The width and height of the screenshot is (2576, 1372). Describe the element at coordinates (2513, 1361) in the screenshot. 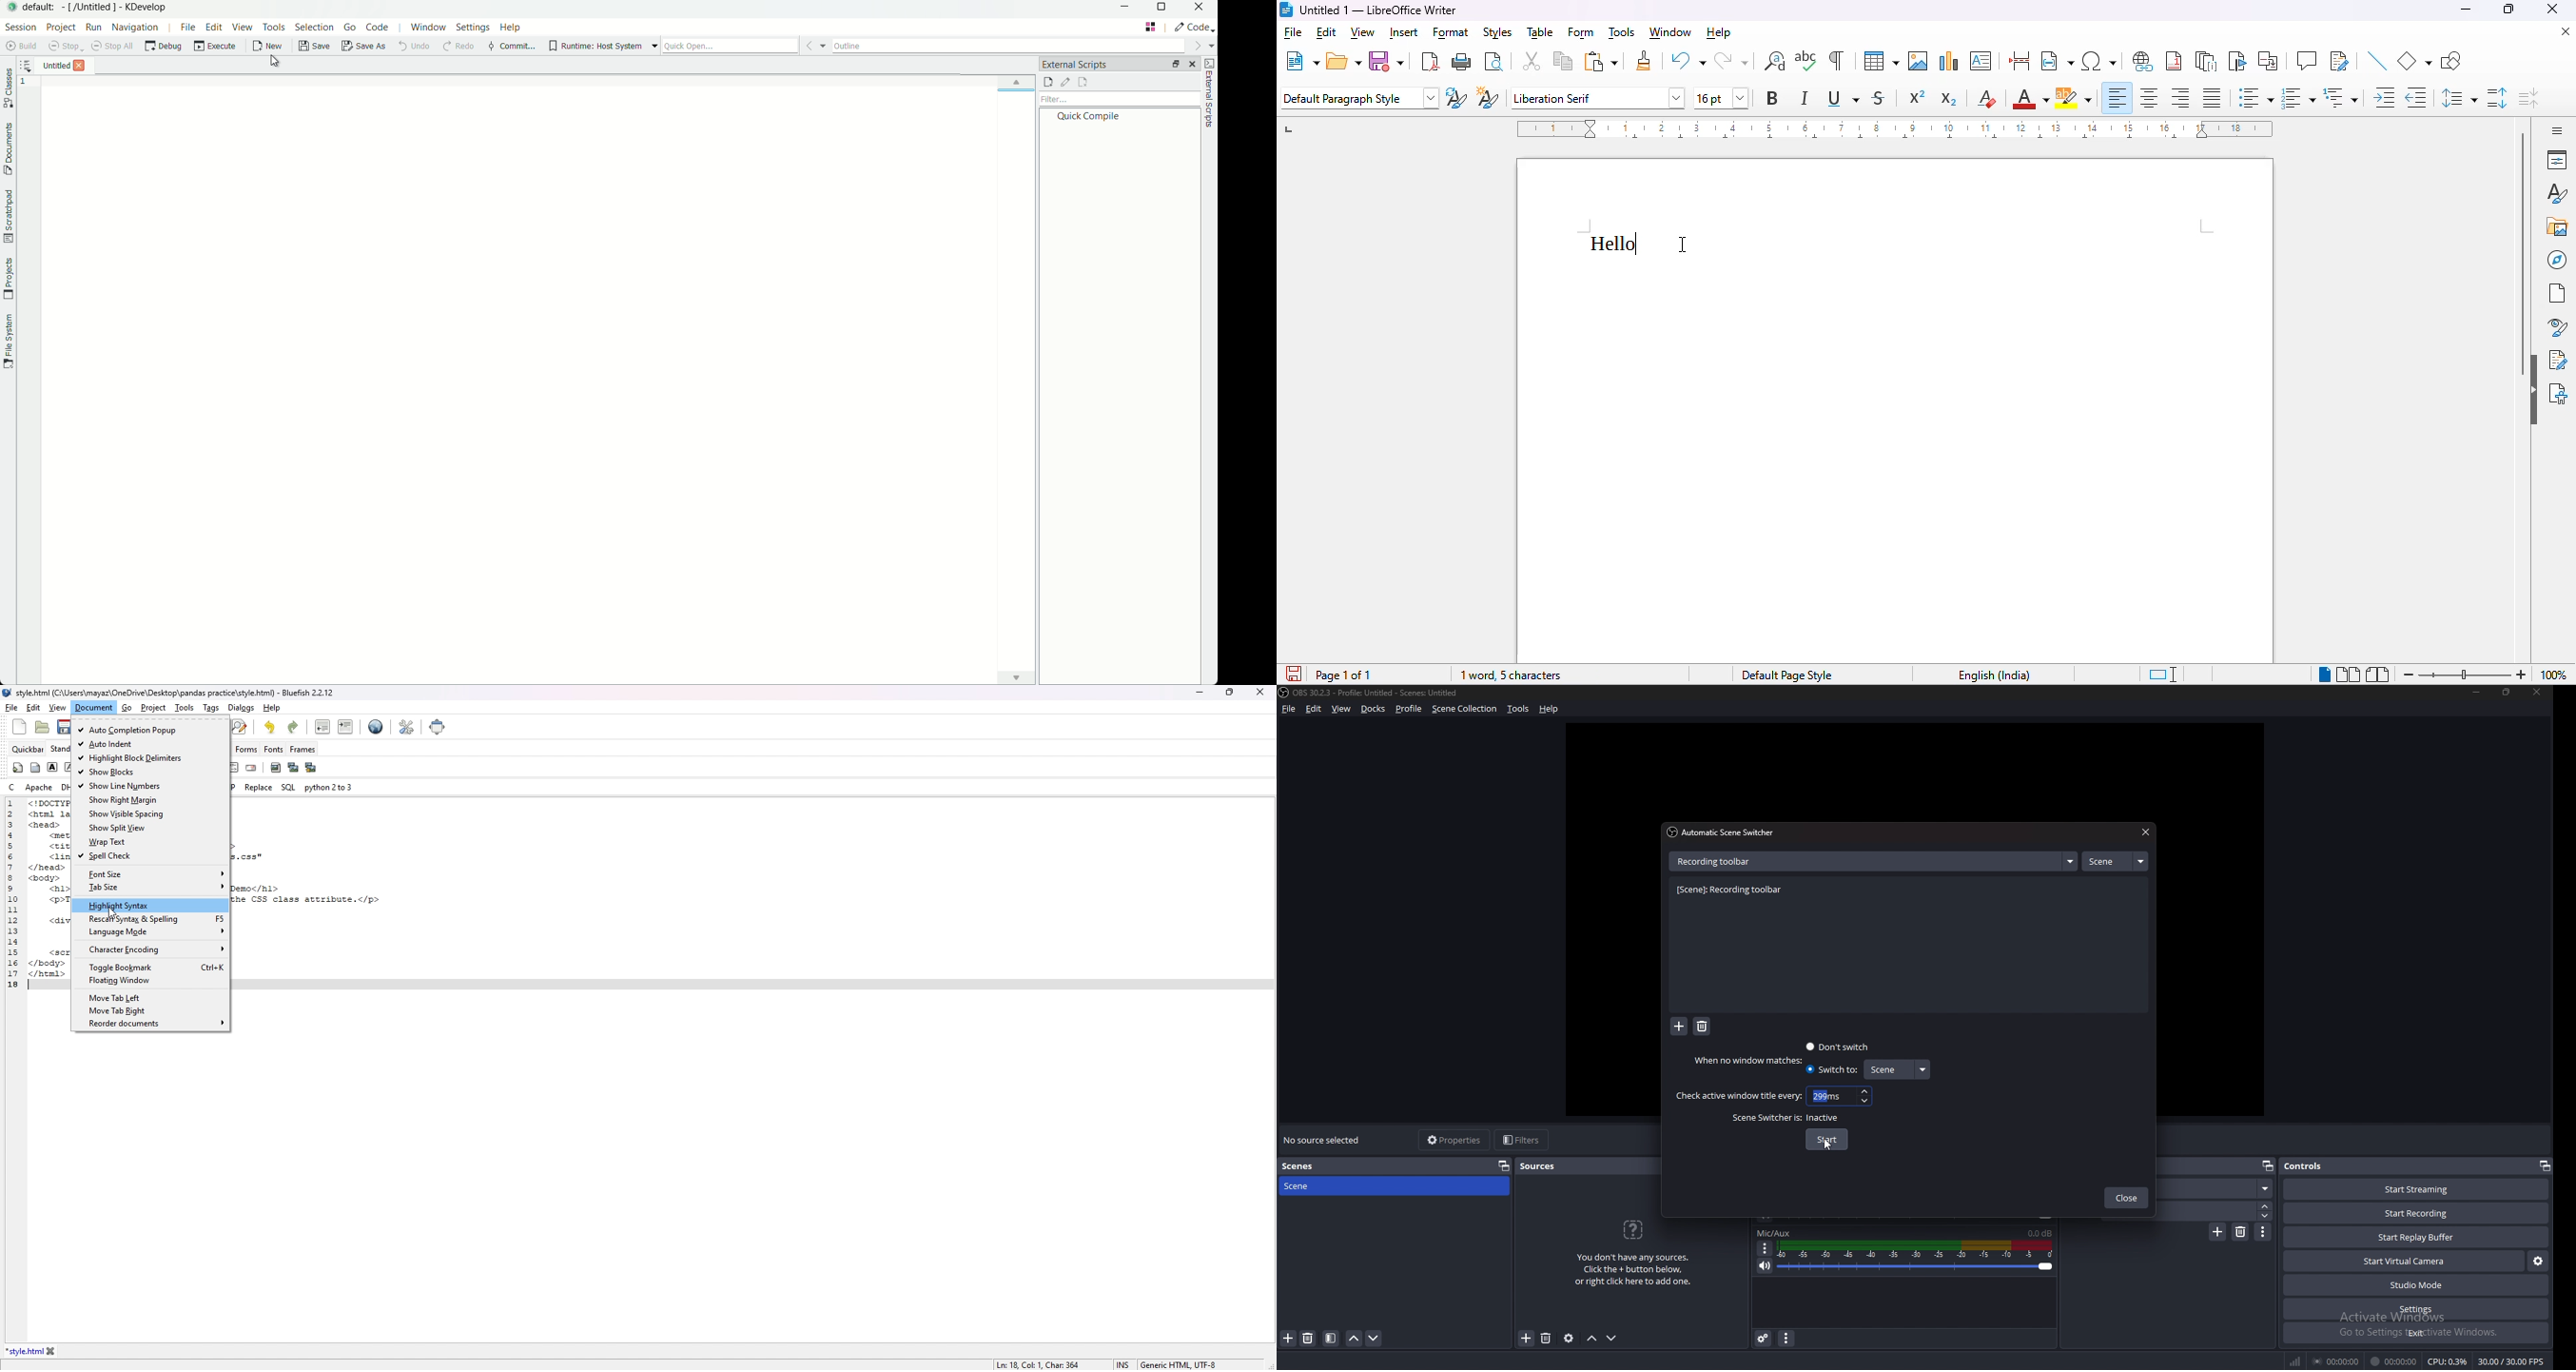

I see `fps` at that location.